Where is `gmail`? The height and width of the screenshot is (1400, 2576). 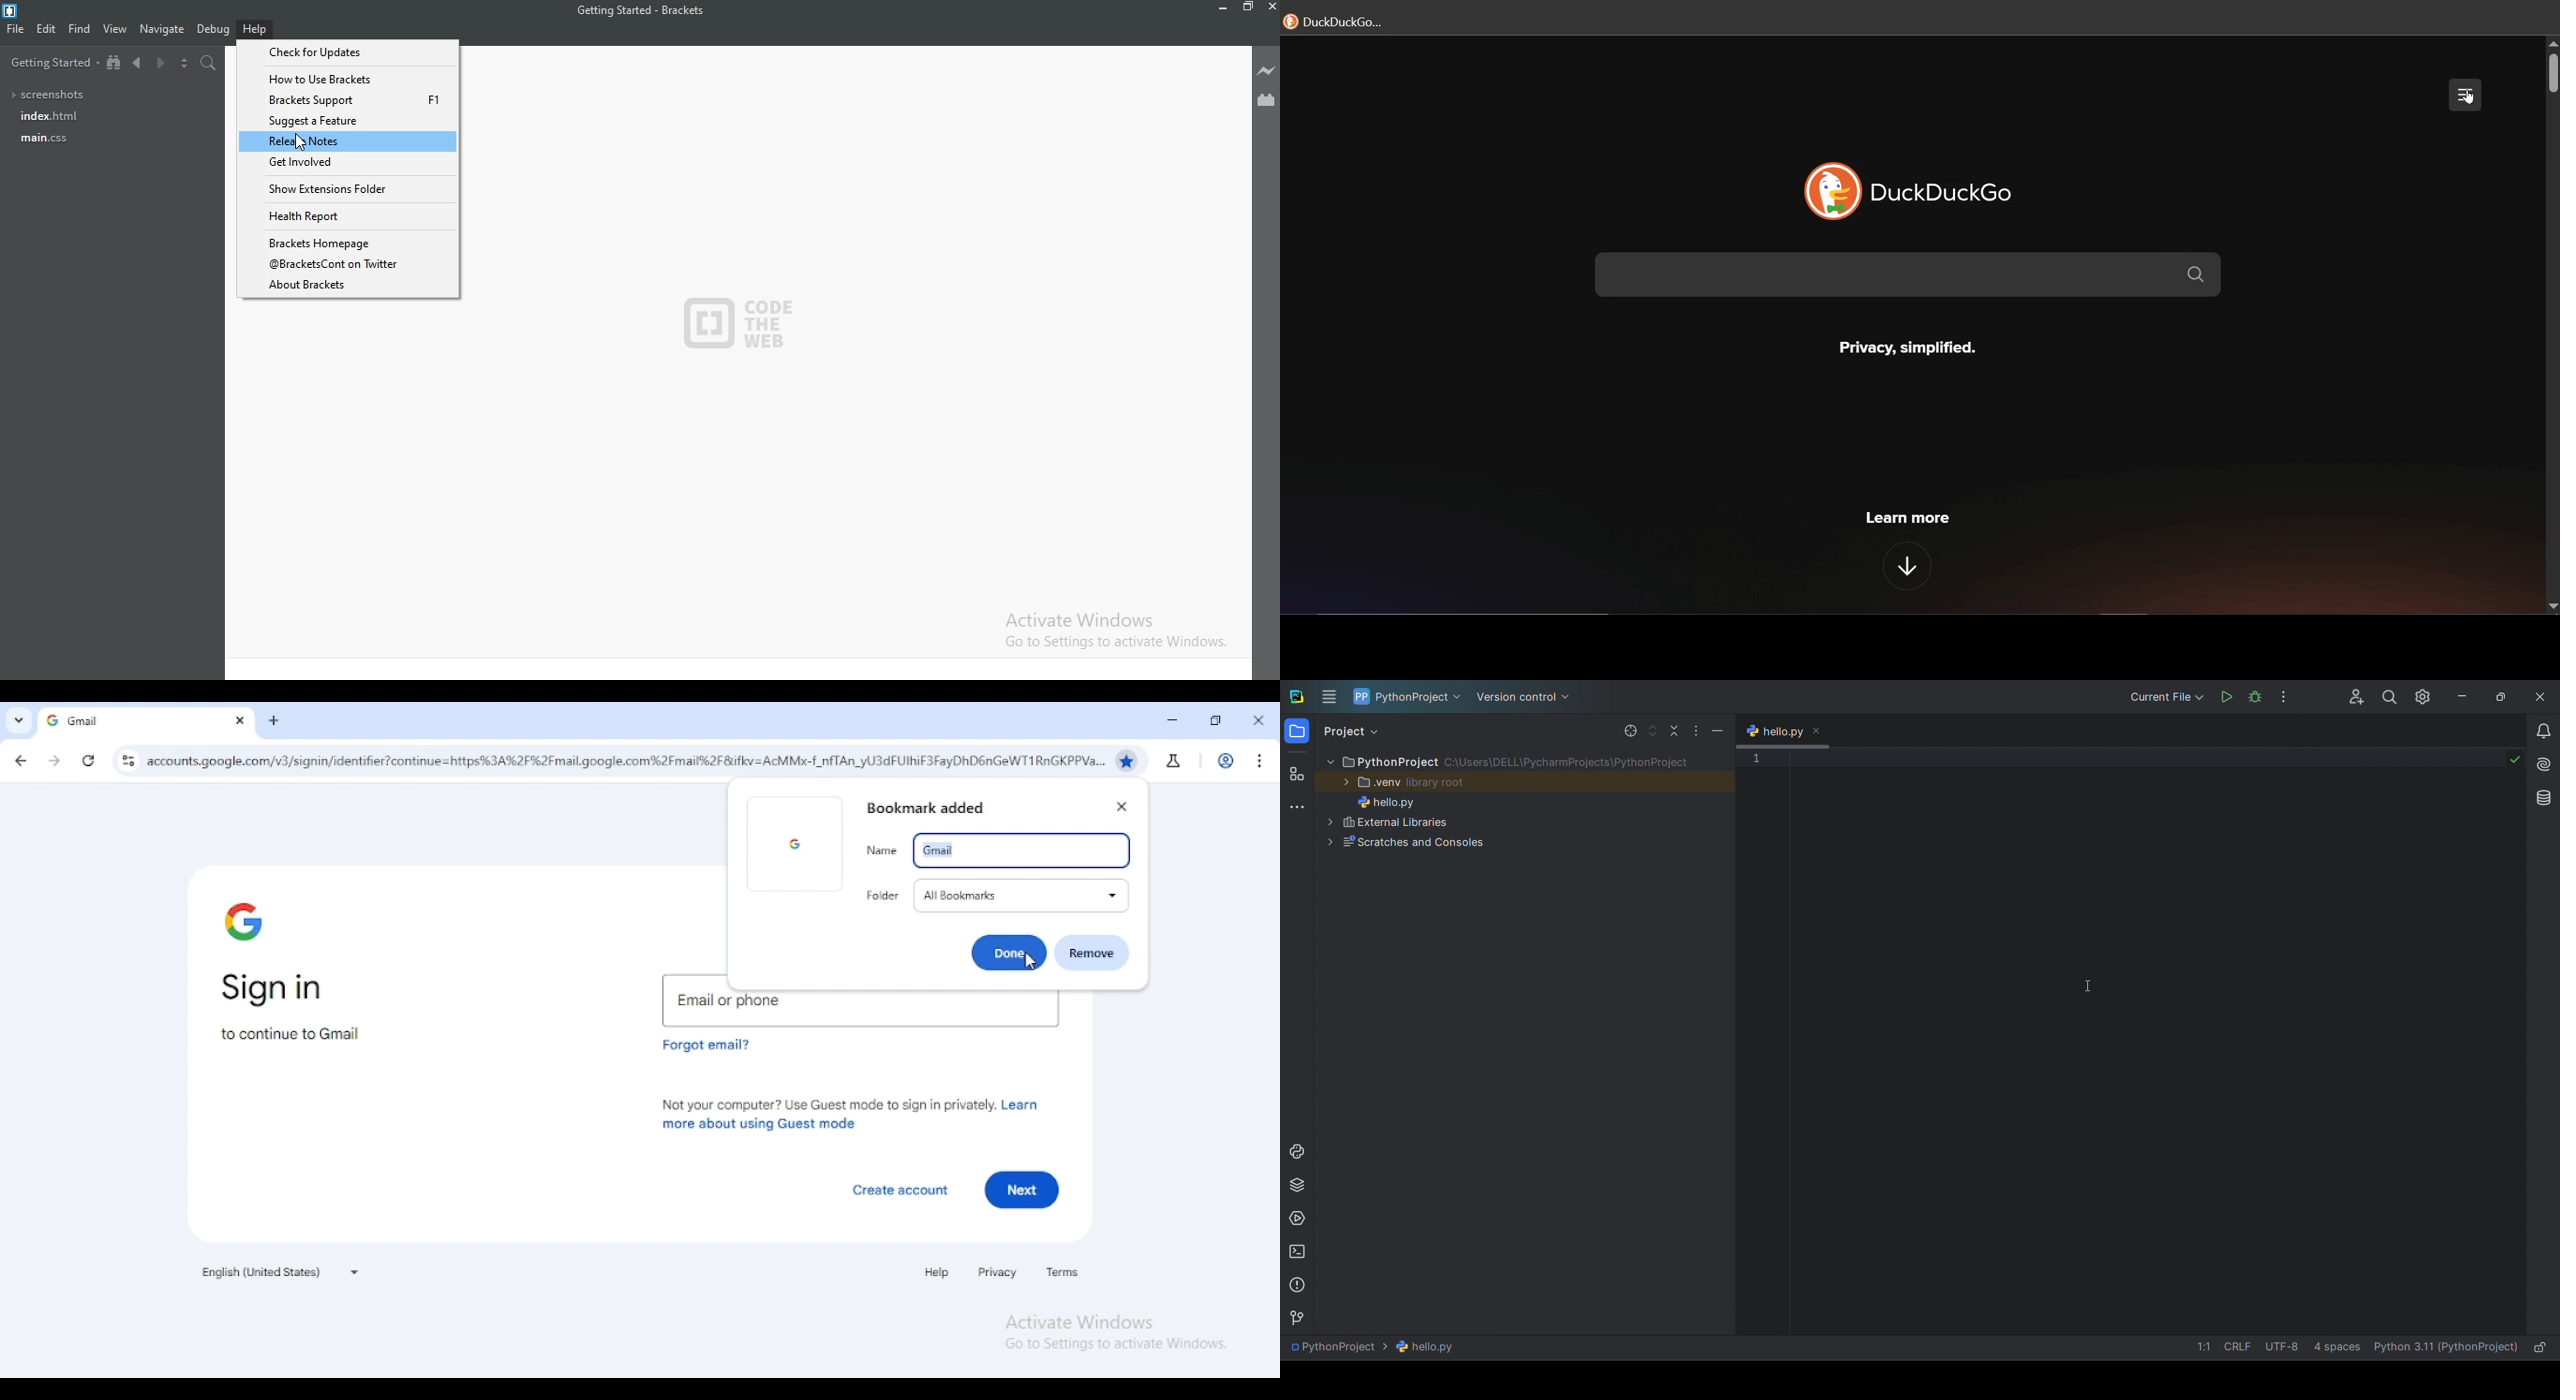 gmail is located at coordinates (1024, 851).